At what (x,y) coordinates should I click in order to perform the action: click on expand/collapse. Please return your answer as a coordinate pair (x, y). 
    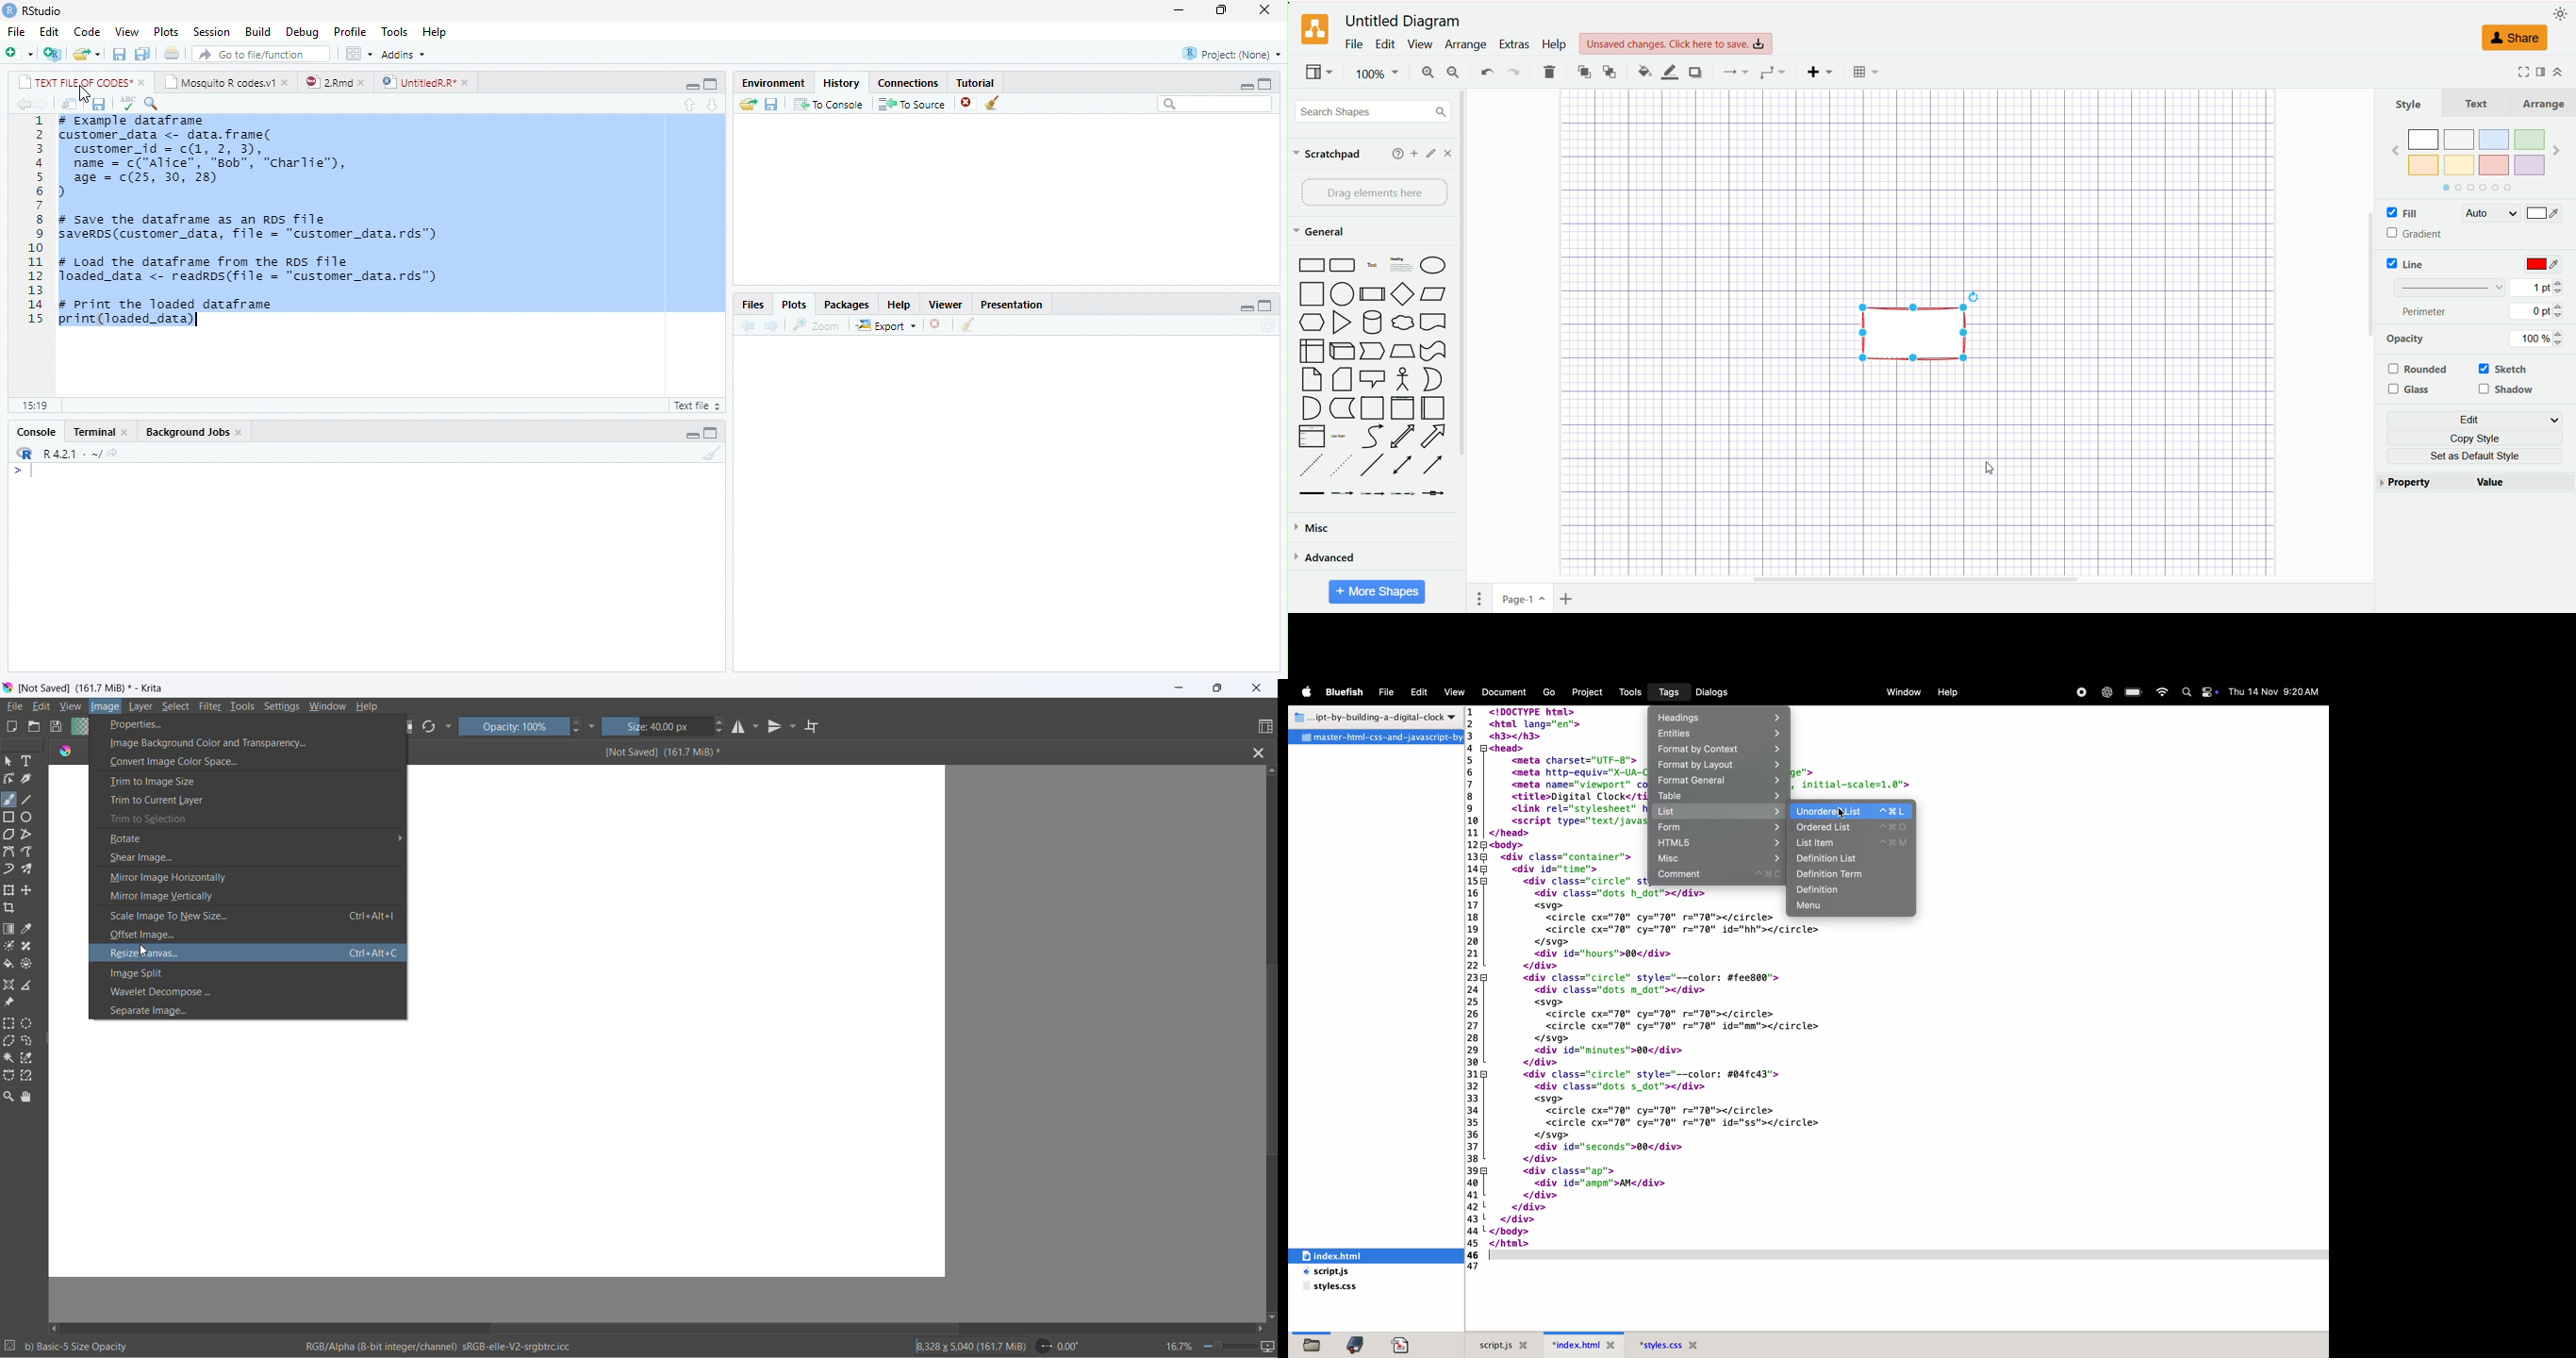
    Looking at the image, I should click on (2559, 73).